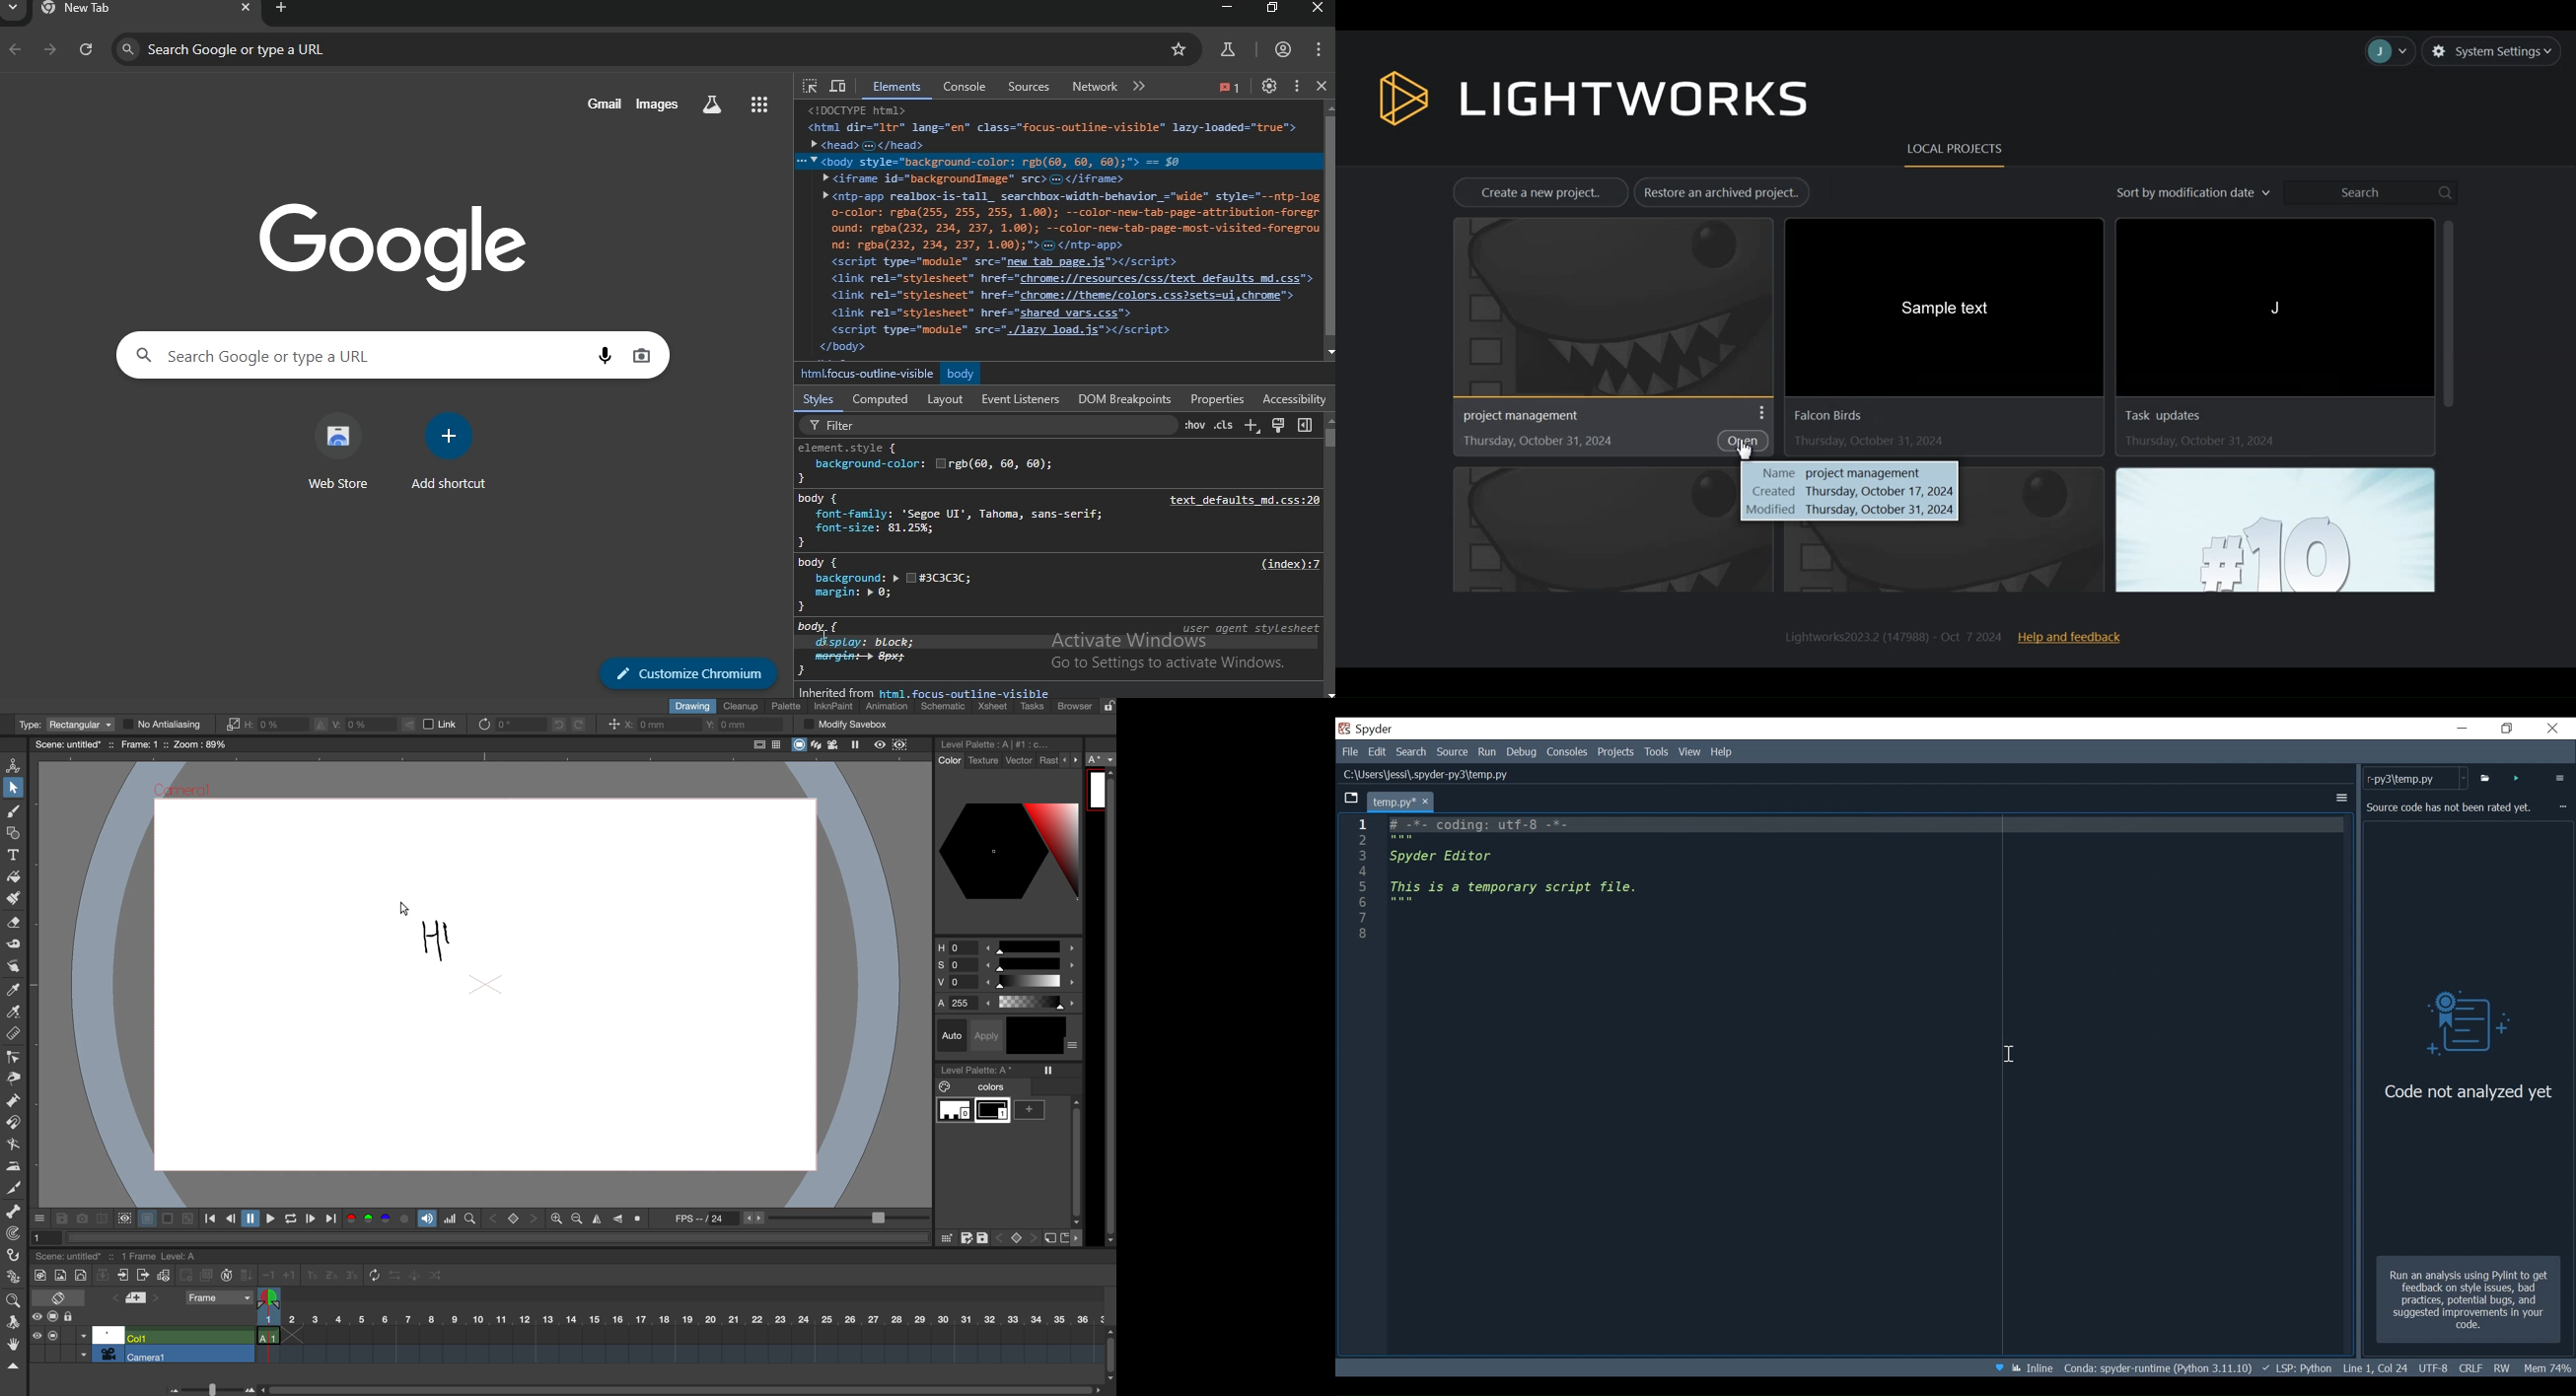 The width and height of the screenshot is (2576, 1400). What do you see at coordinates (978, 1087) in the screenshot?
I see `colors` at bounding box center [978, 1087].